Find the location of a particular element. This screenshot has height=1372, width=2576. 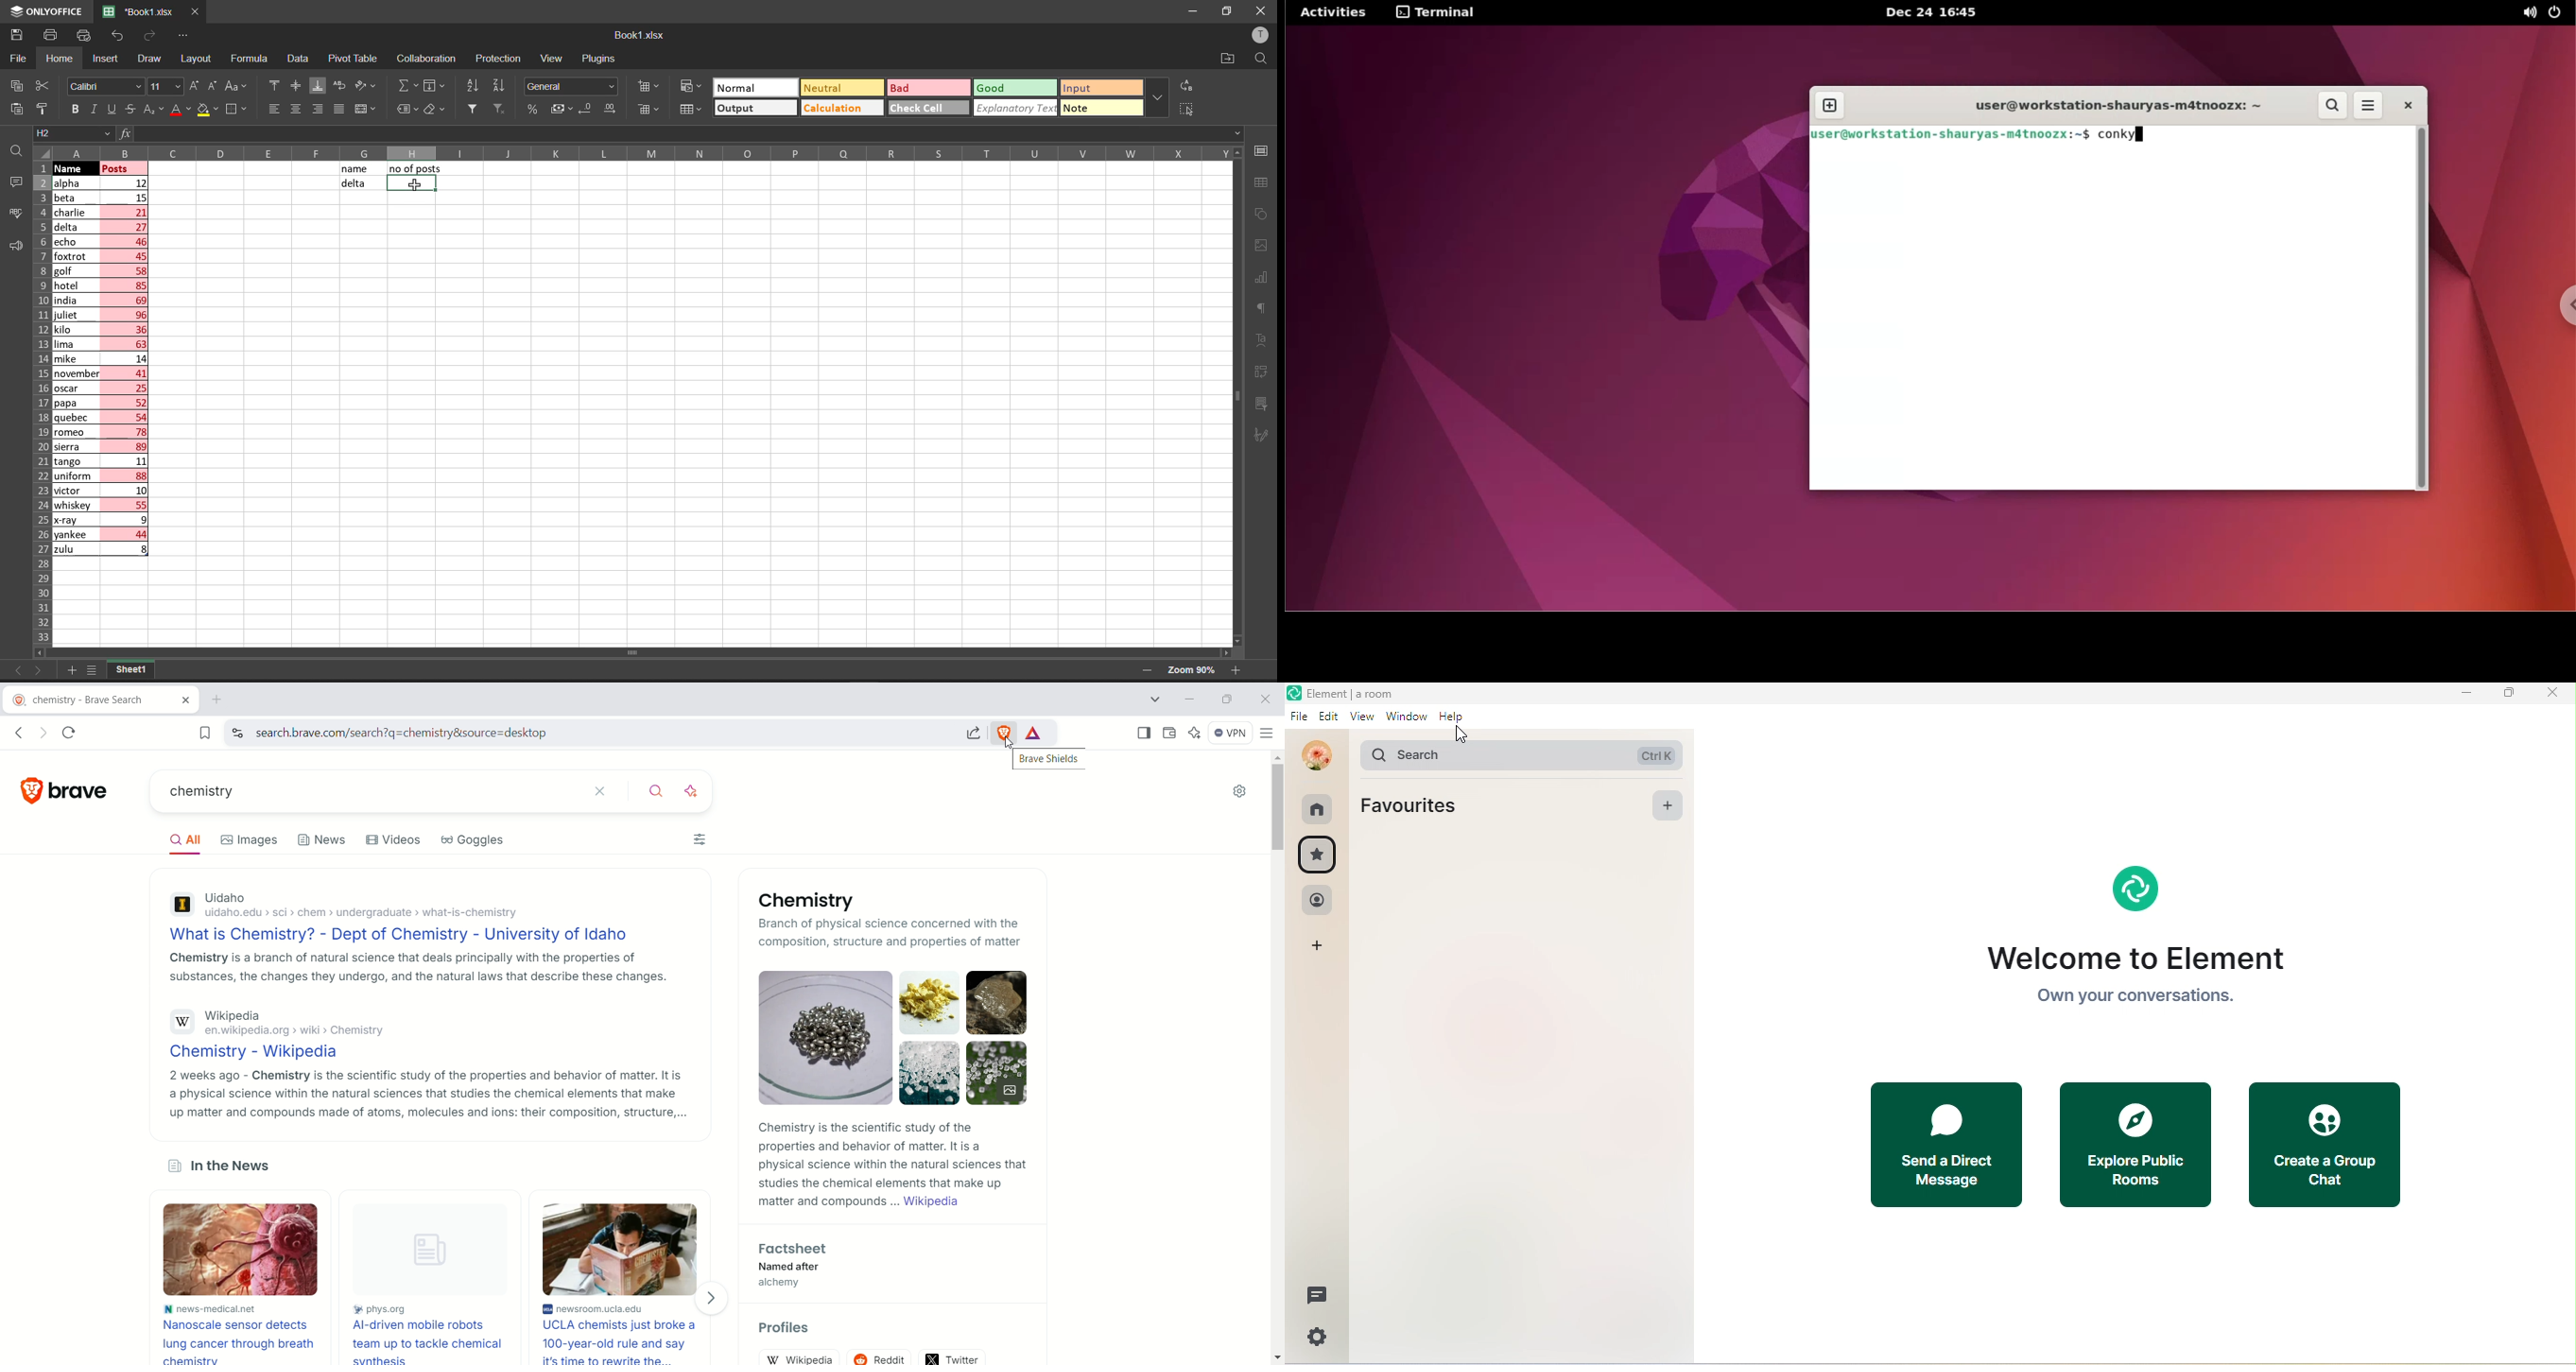

edit is located at coordinates (1329, 717).